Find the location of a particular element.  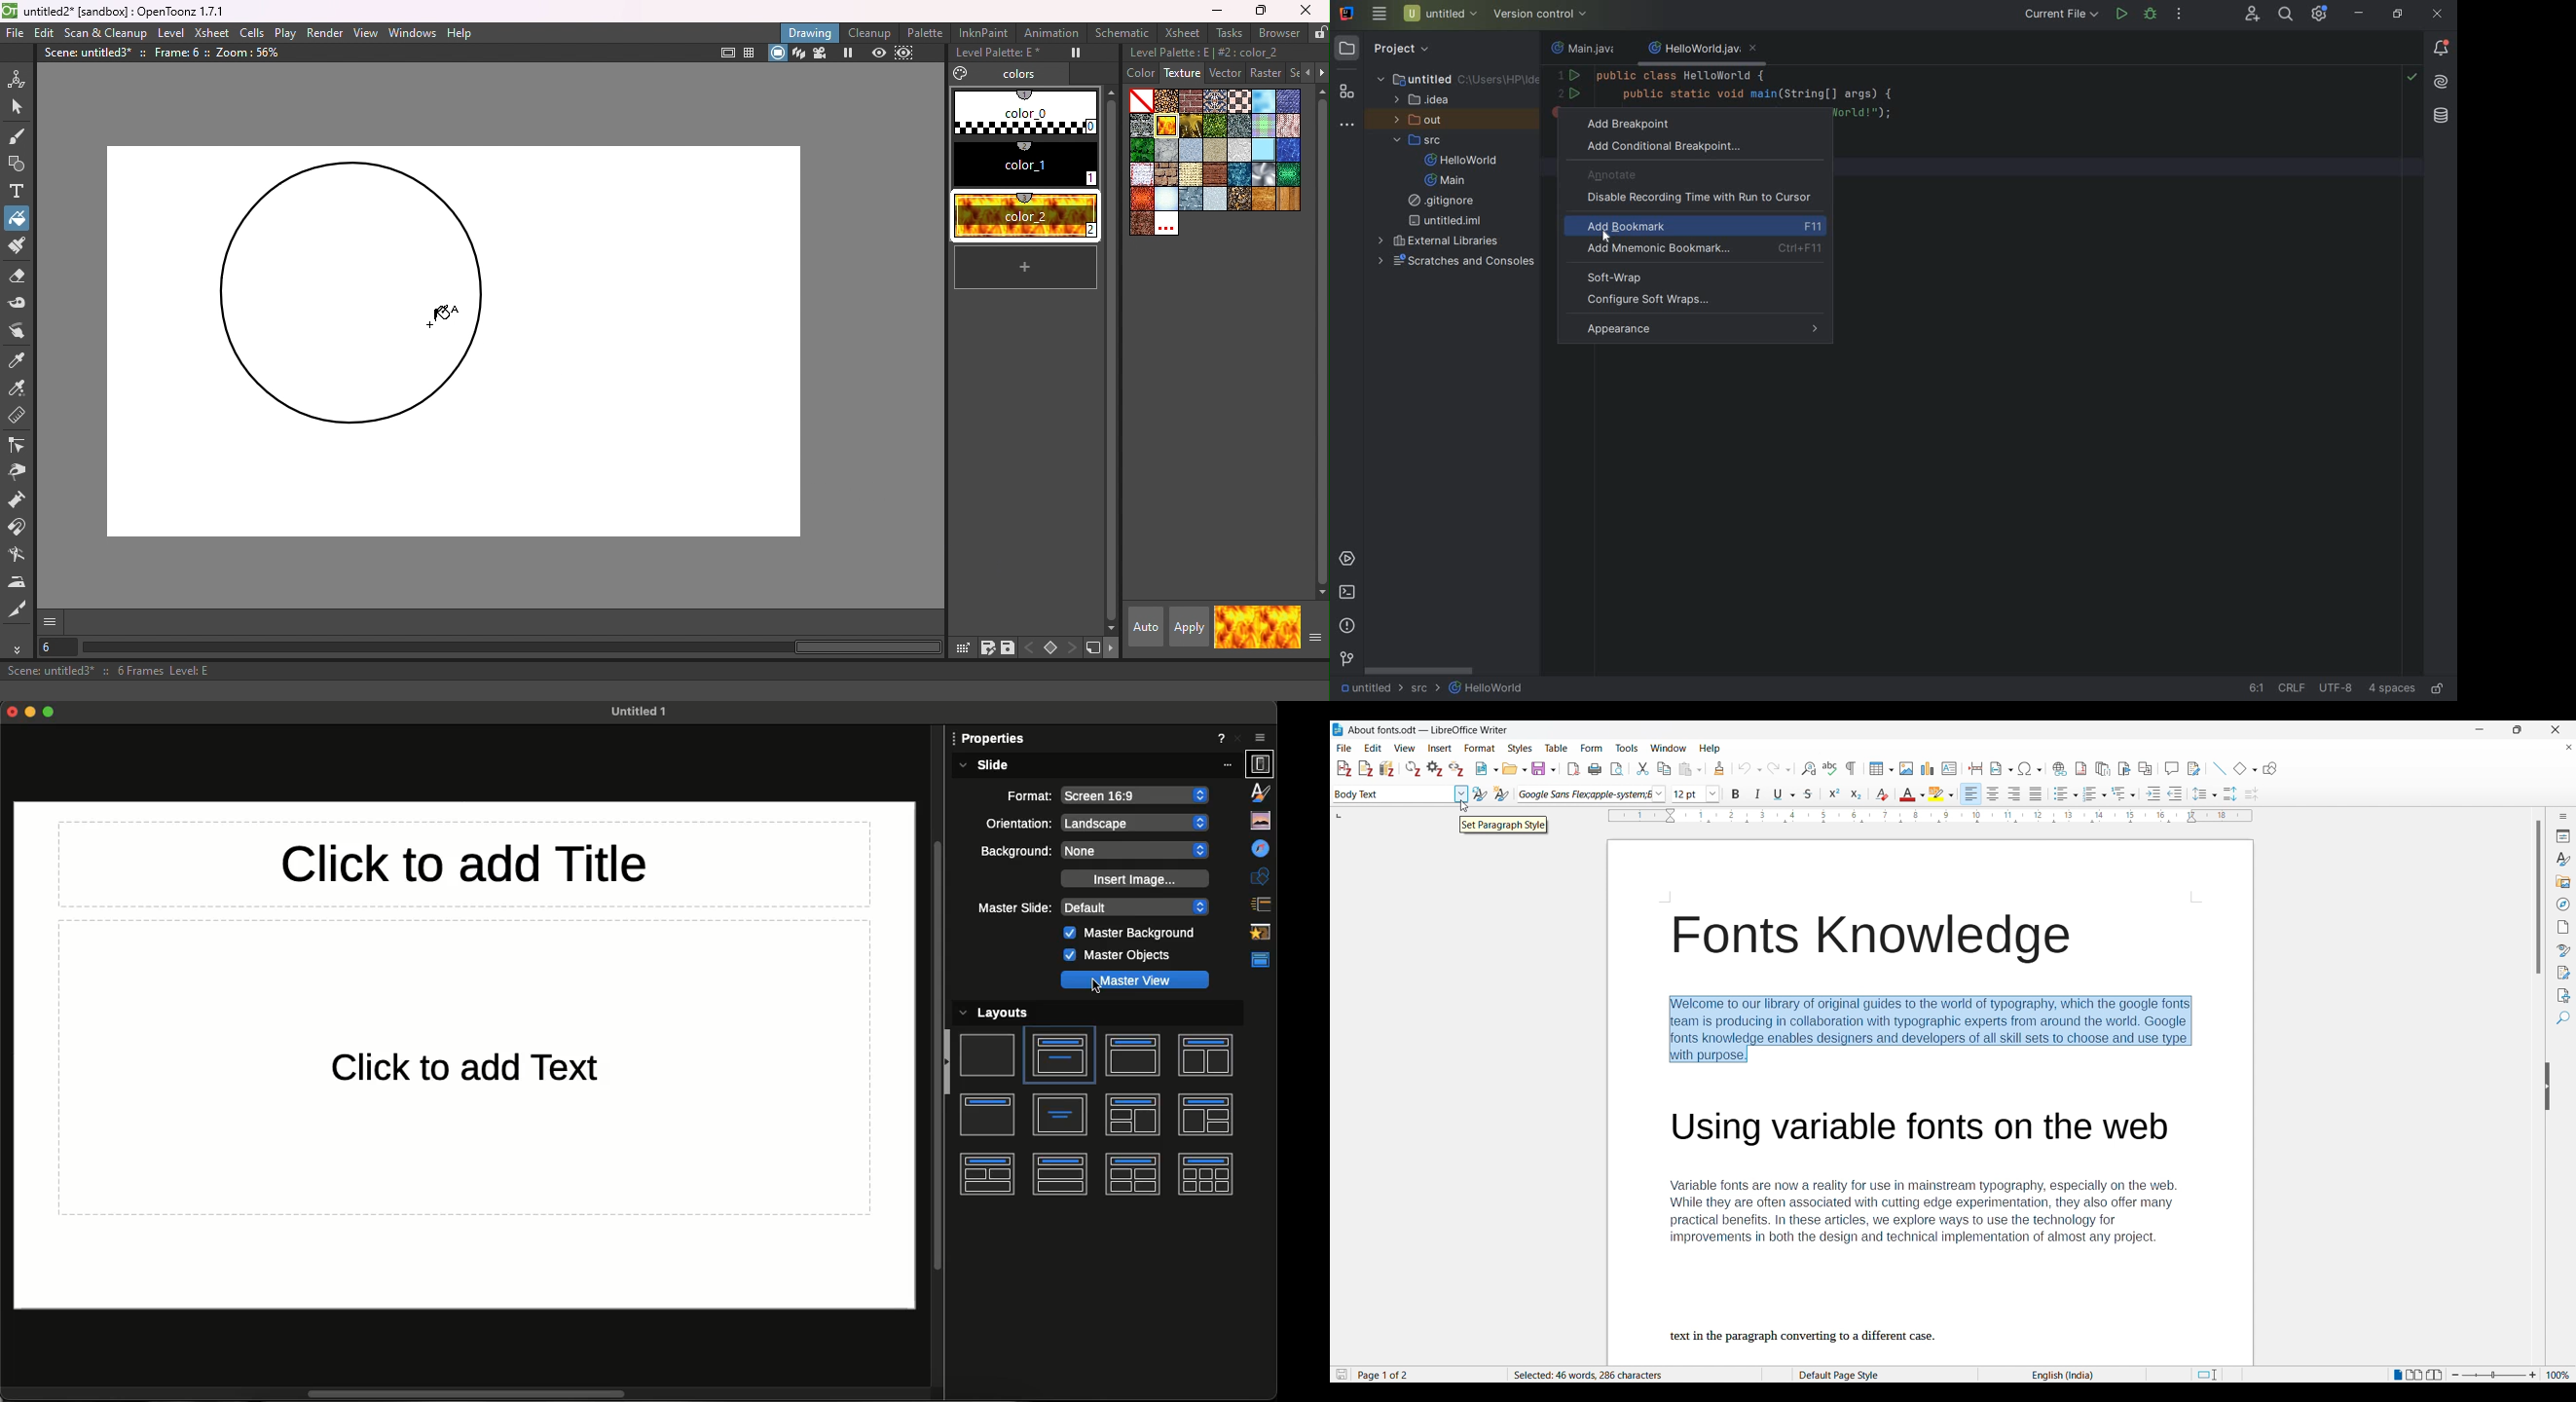

Form menu is located at coordinates (1591, 748).